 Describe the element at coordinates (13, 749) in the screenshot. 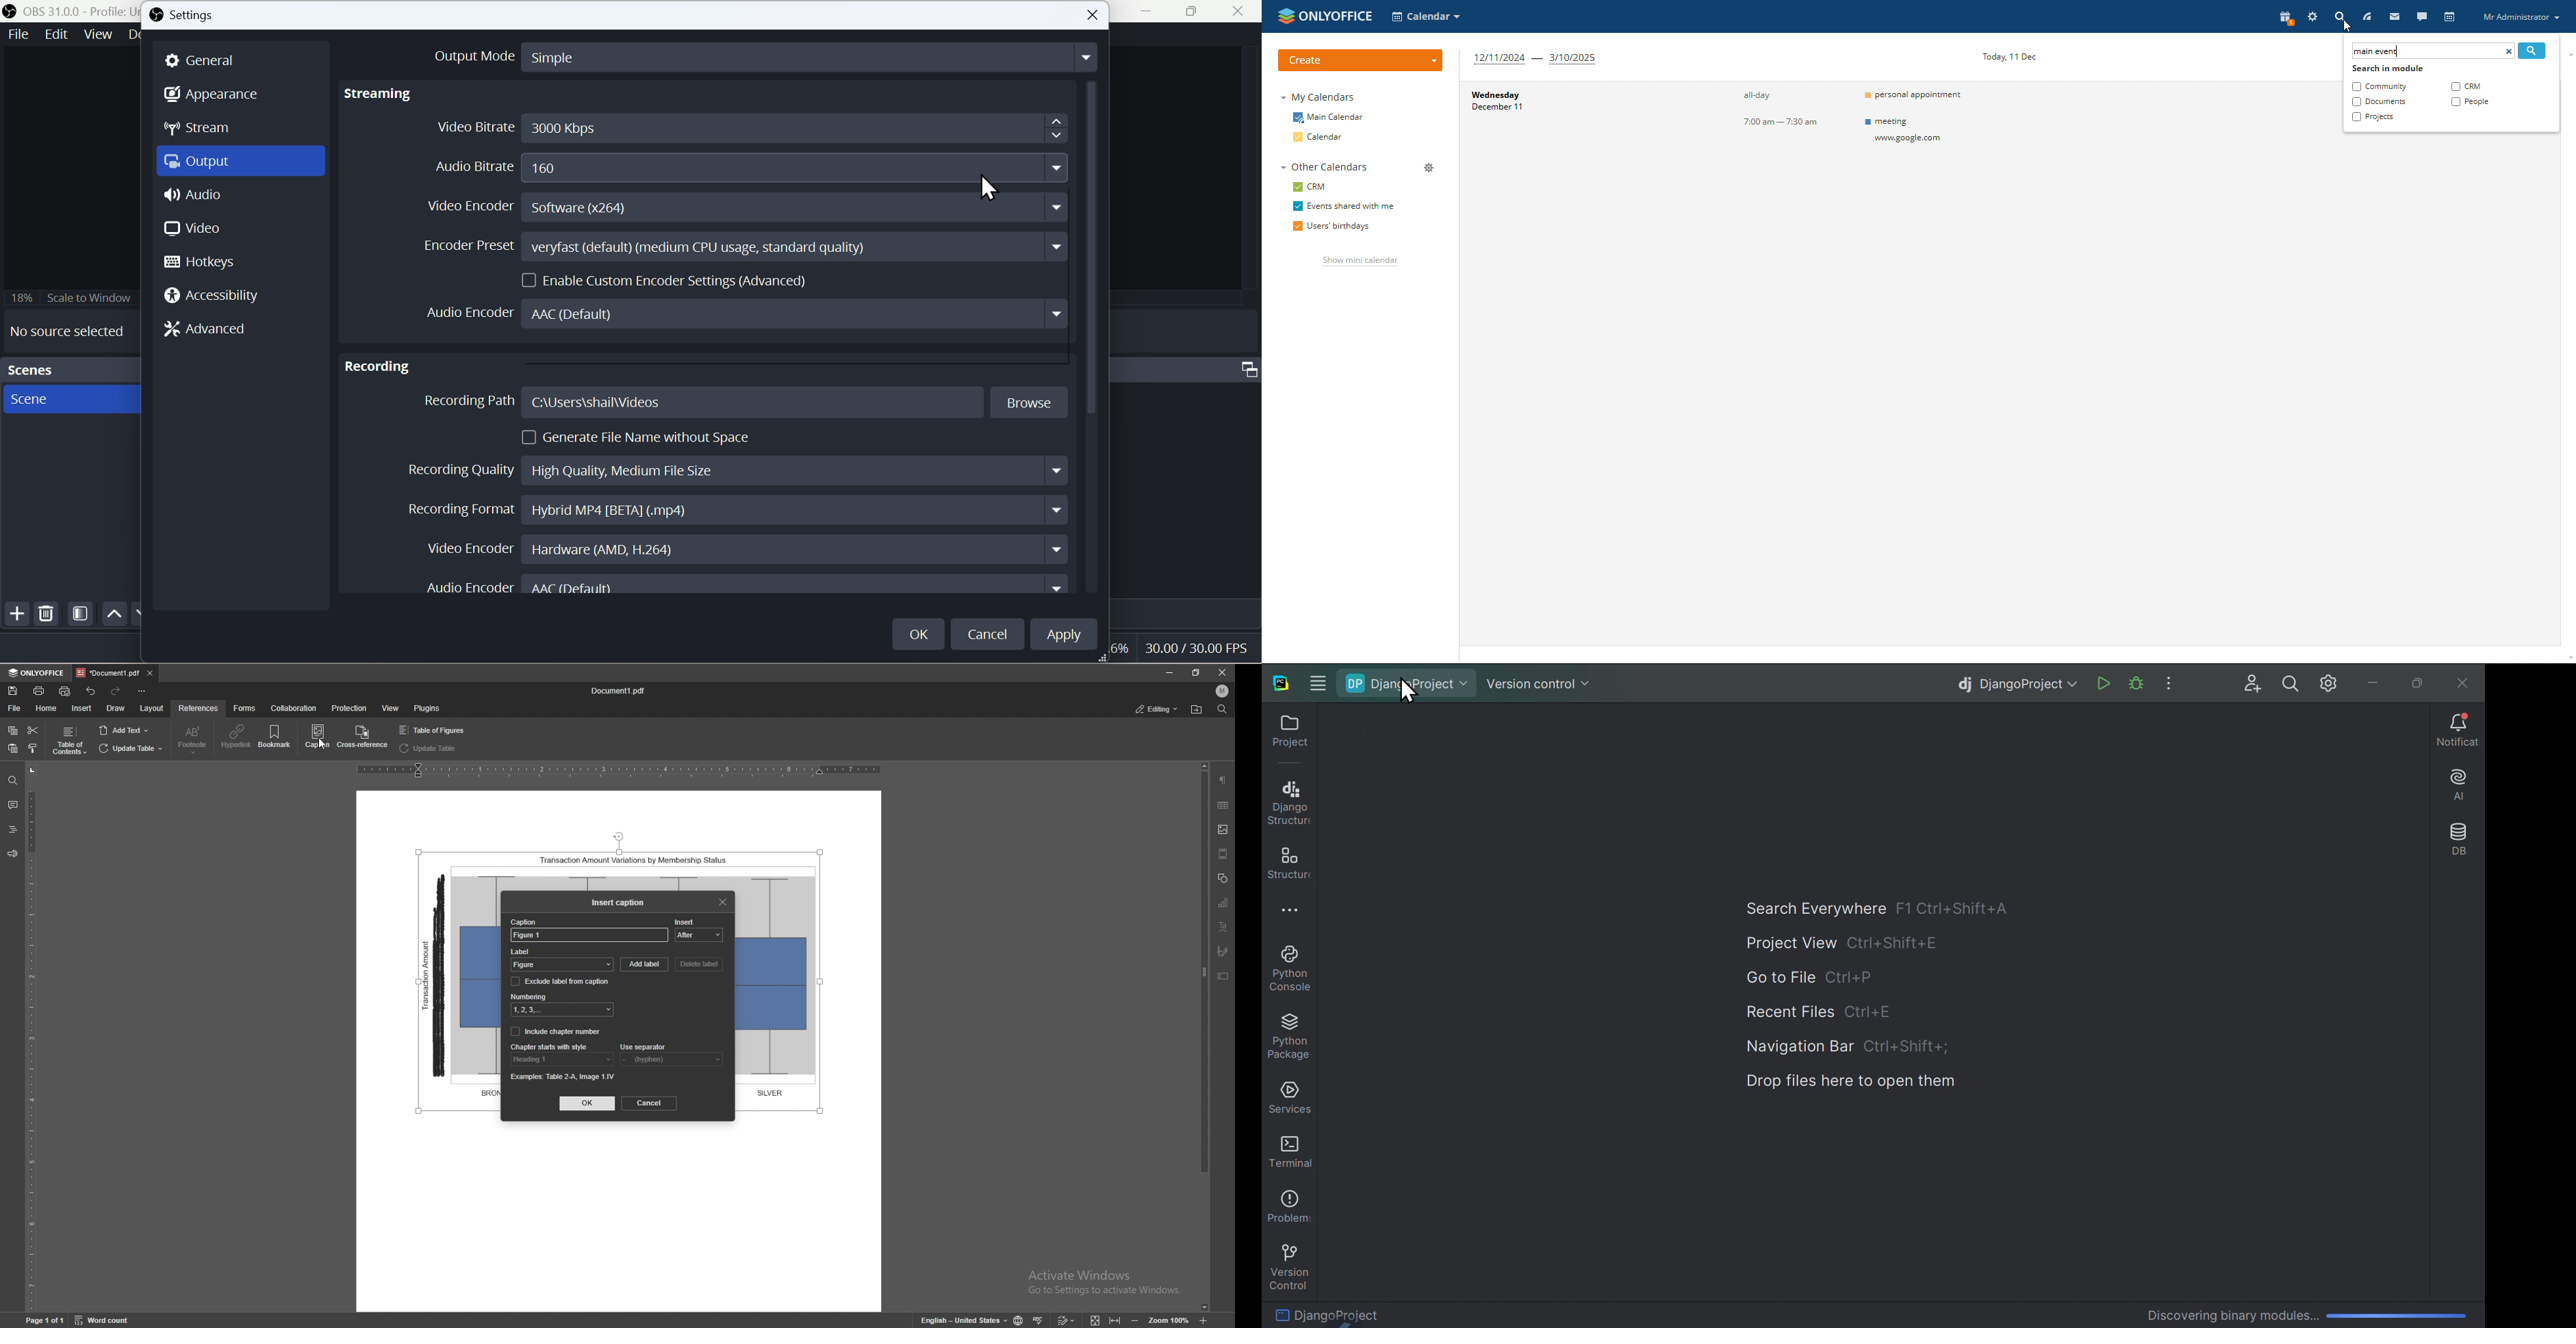

I see `paste` at that location.